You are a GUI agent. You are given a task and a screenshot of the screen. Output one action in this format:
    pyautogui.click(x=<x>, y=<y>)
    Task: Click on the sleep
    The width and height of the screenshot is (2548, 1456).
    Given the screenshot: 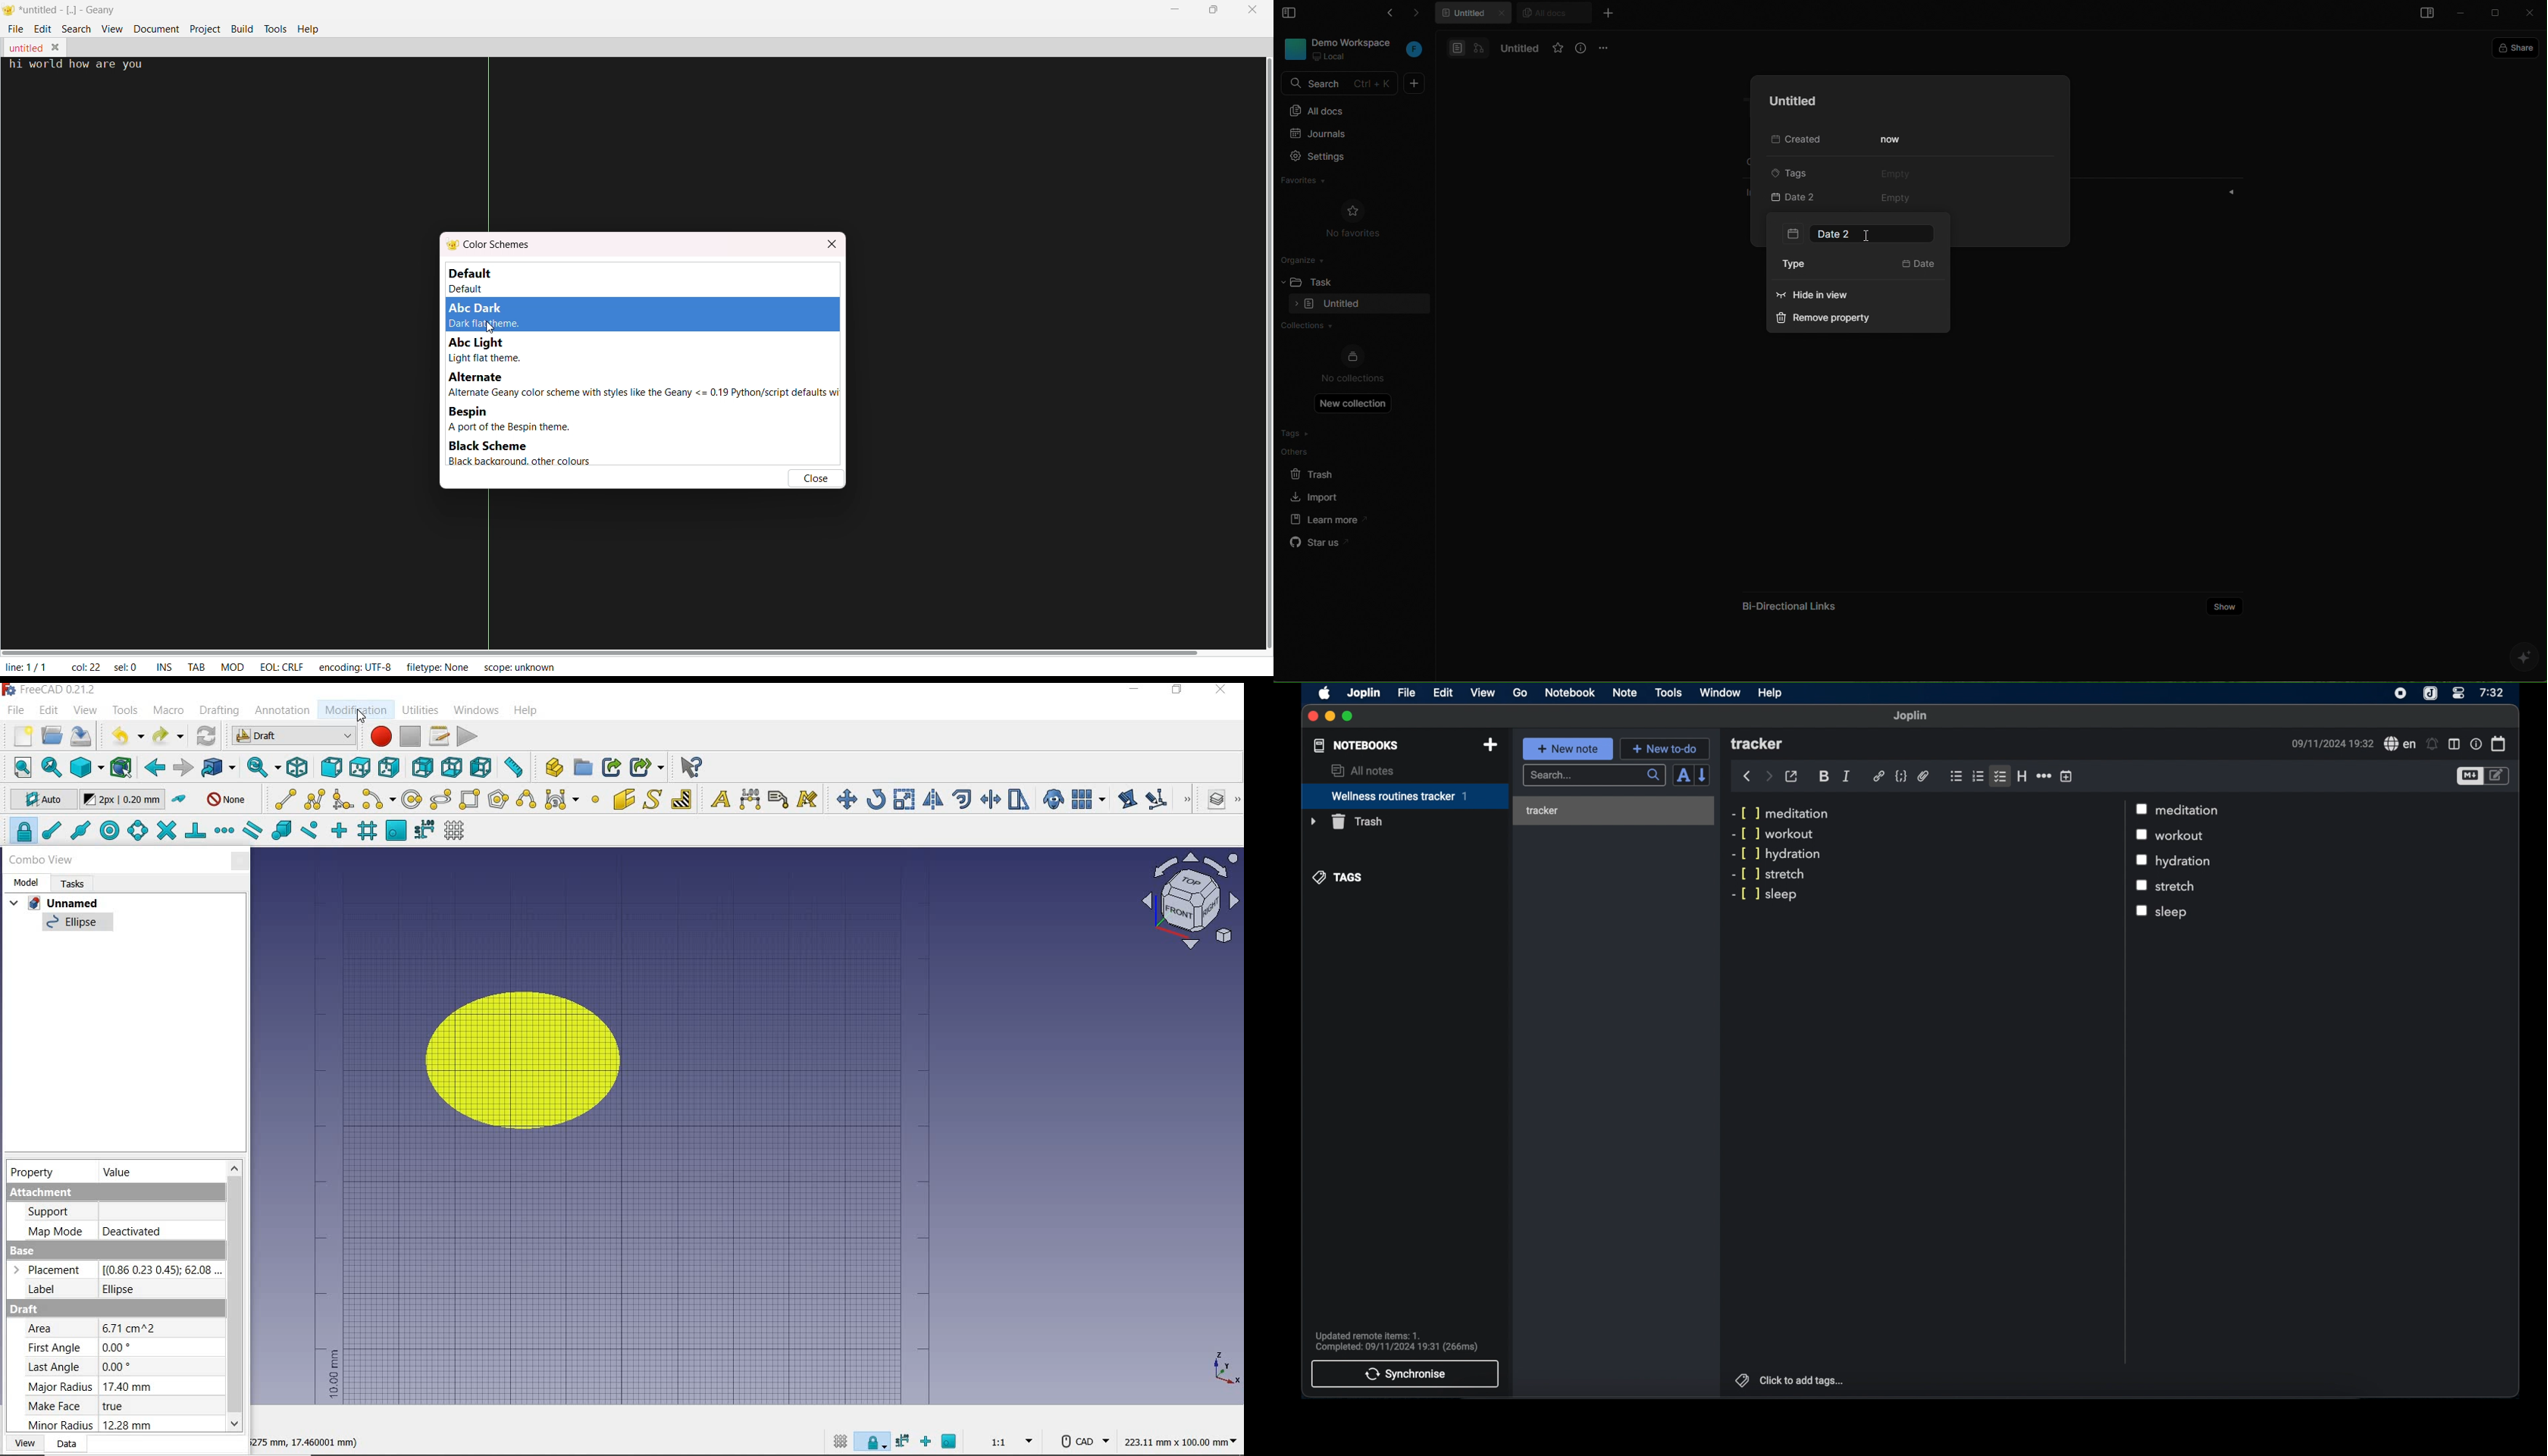 What is the action you would take?
    pyautogui.click(x=2189, y=912)
    